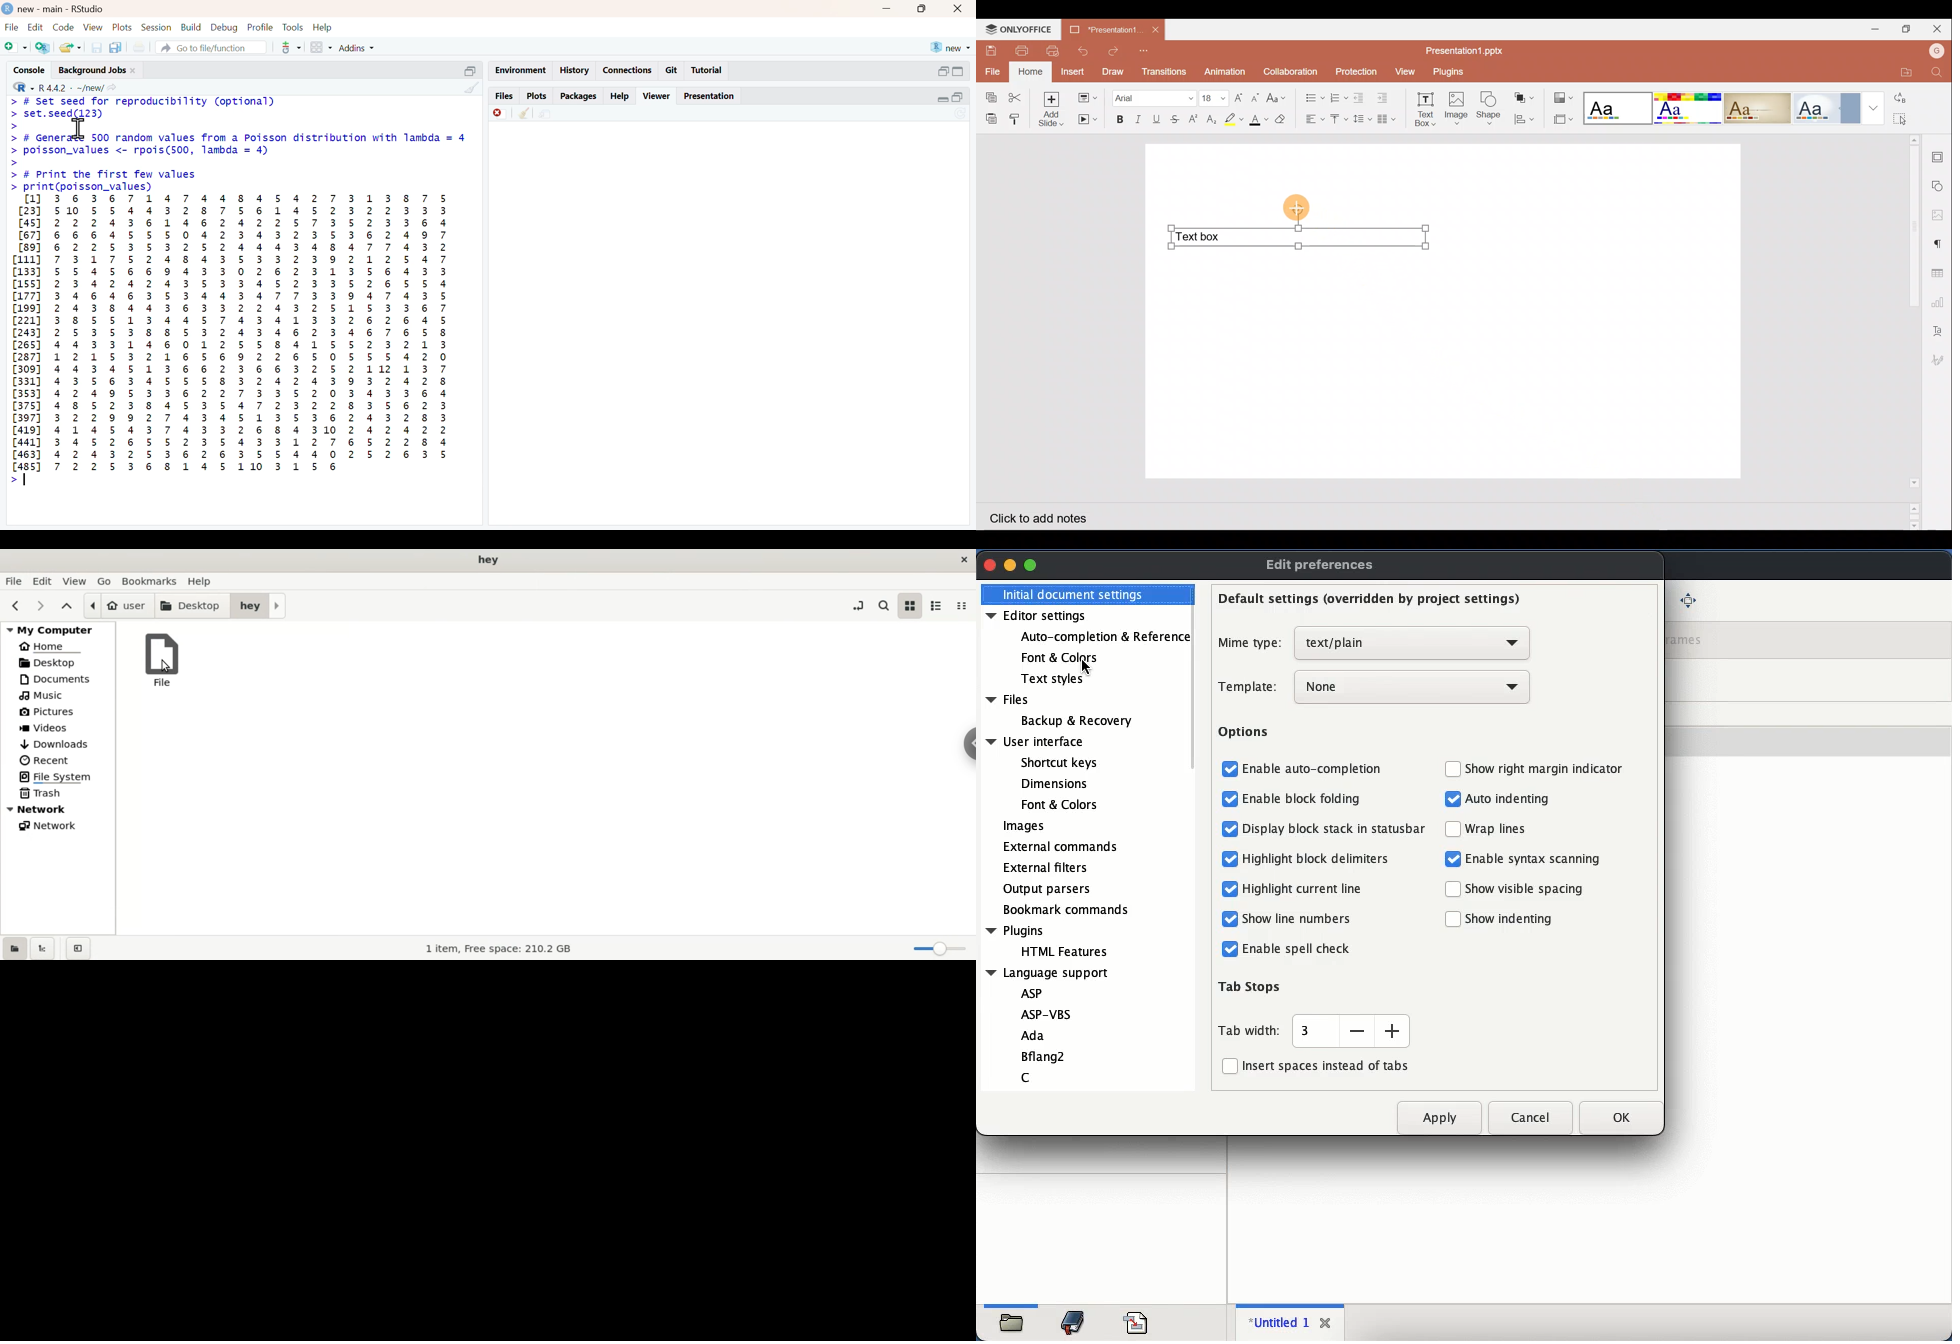 The height and width of the screenshot is (1344, 1960). I want to click on checkbox, so click(1452, 890).